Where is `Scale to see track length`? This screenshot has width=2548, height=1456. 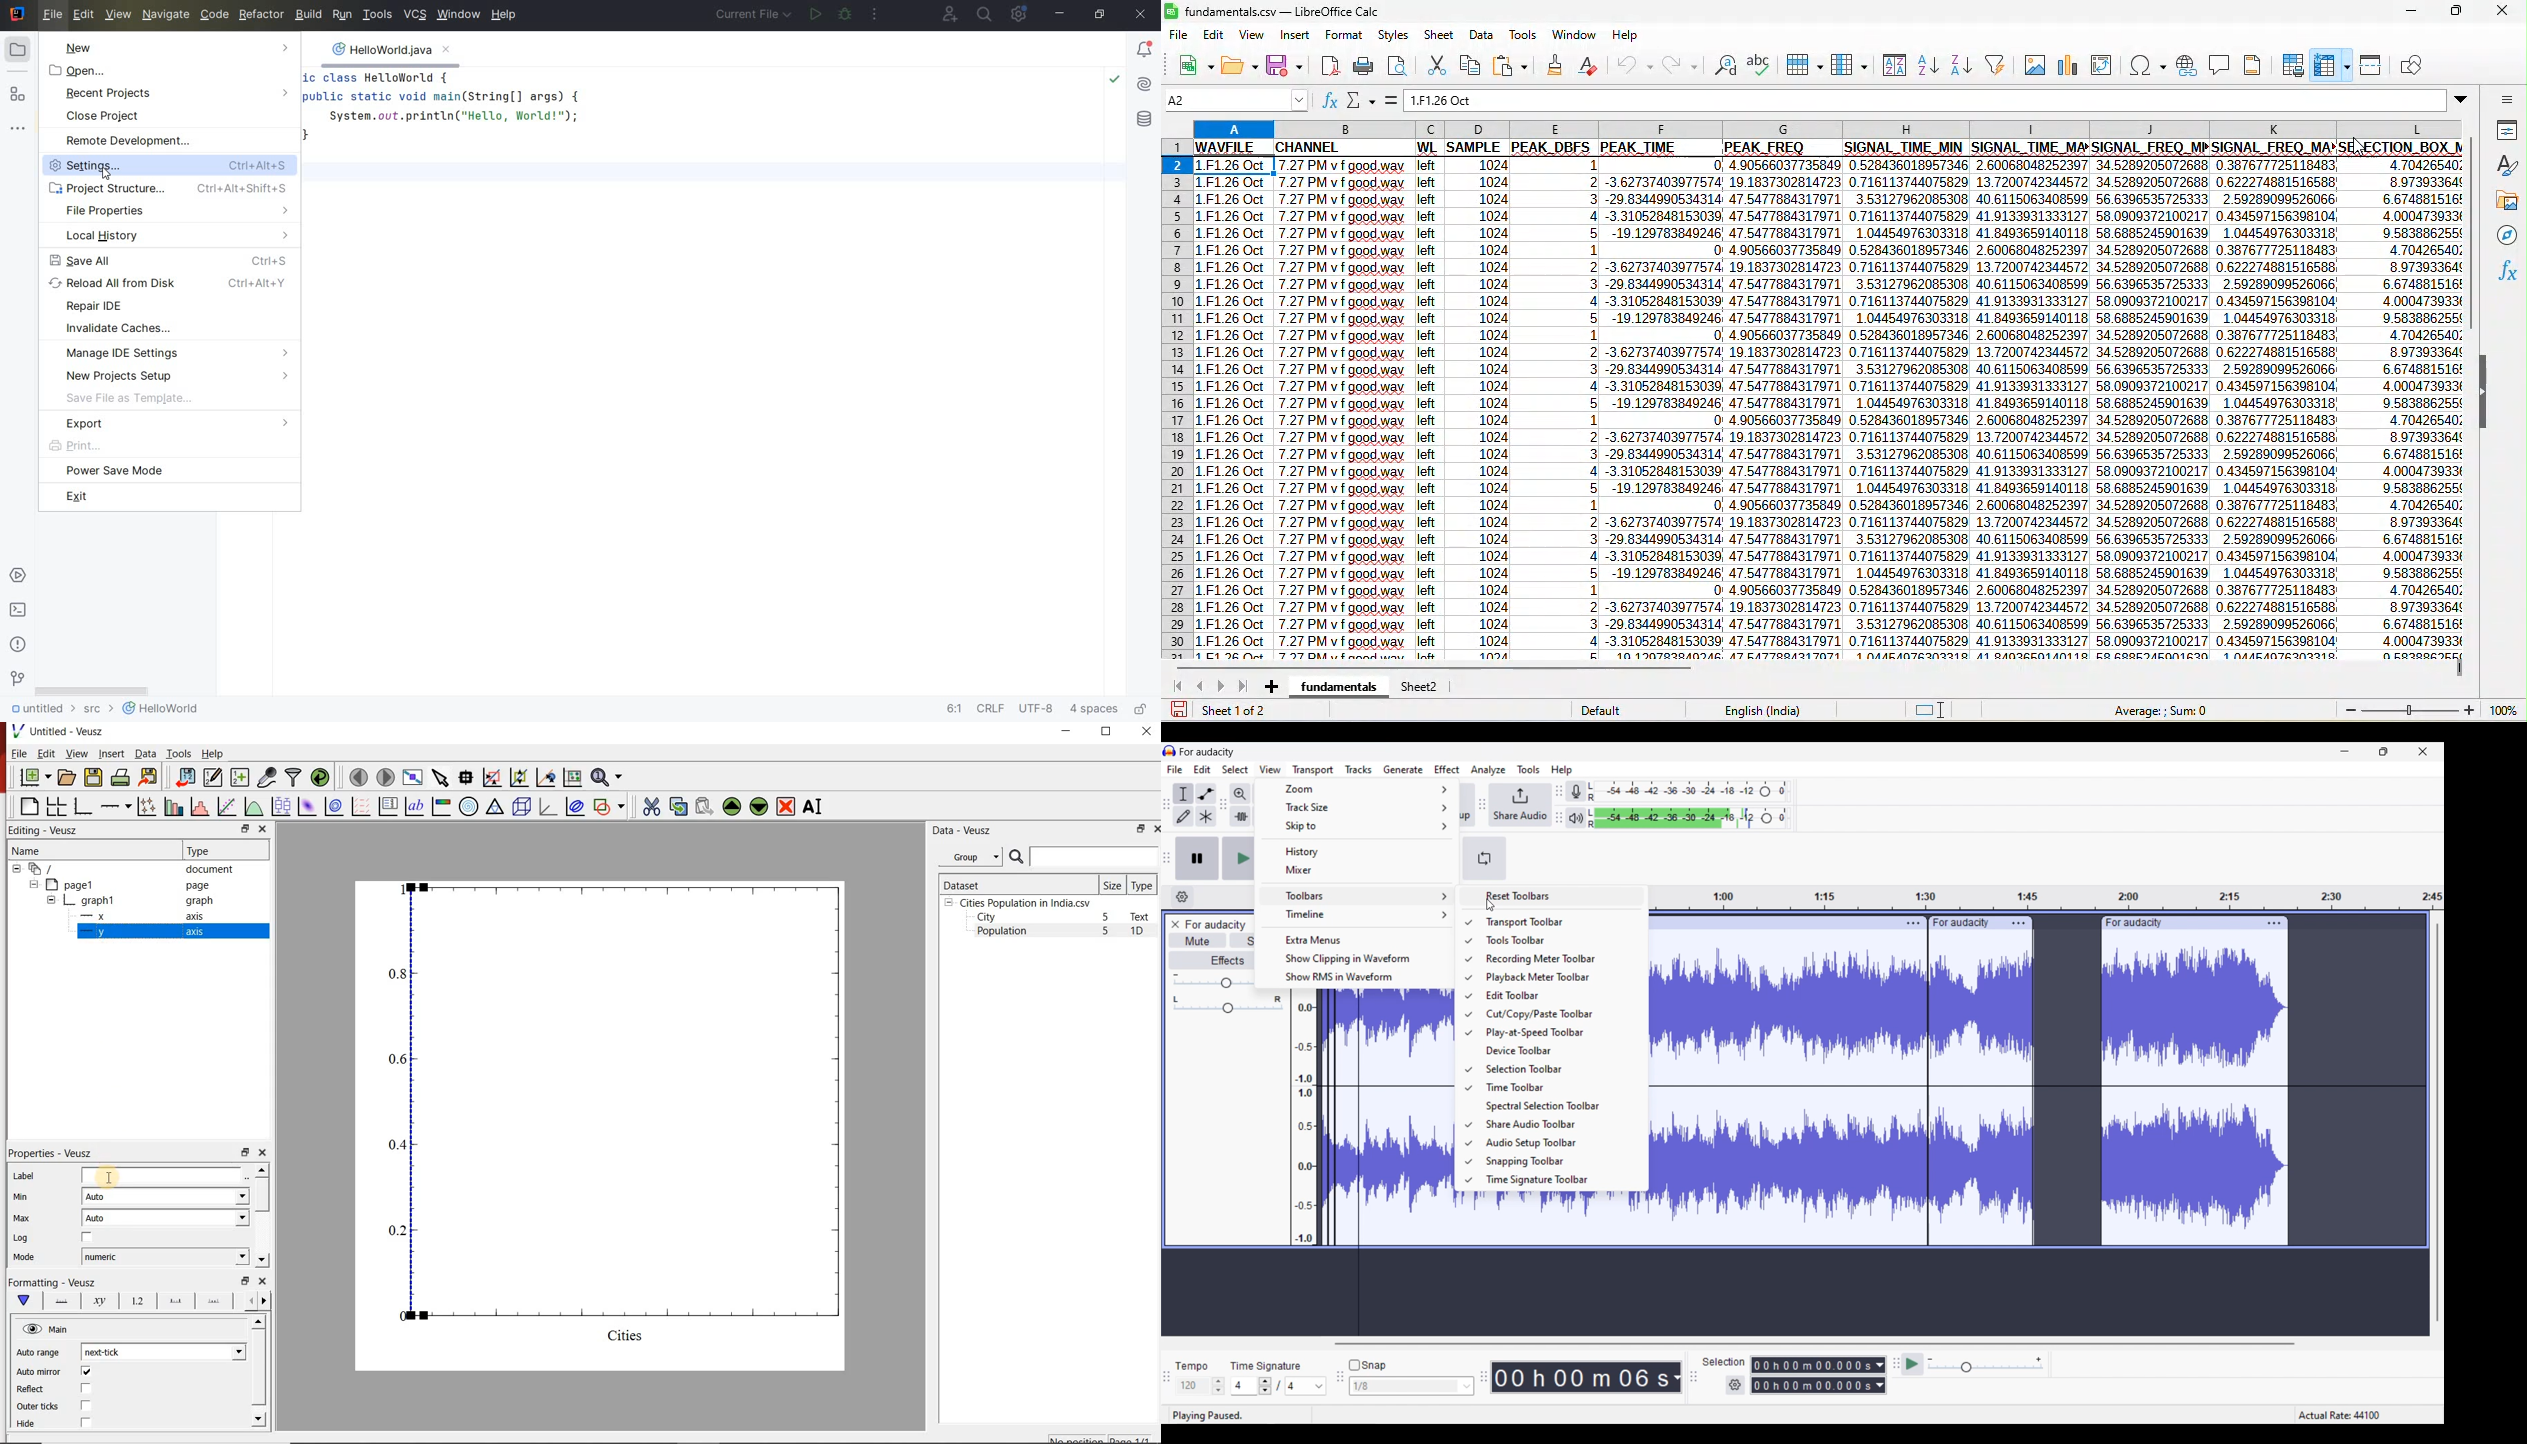
Scale to see track length is located at coordinates (2049, 898).